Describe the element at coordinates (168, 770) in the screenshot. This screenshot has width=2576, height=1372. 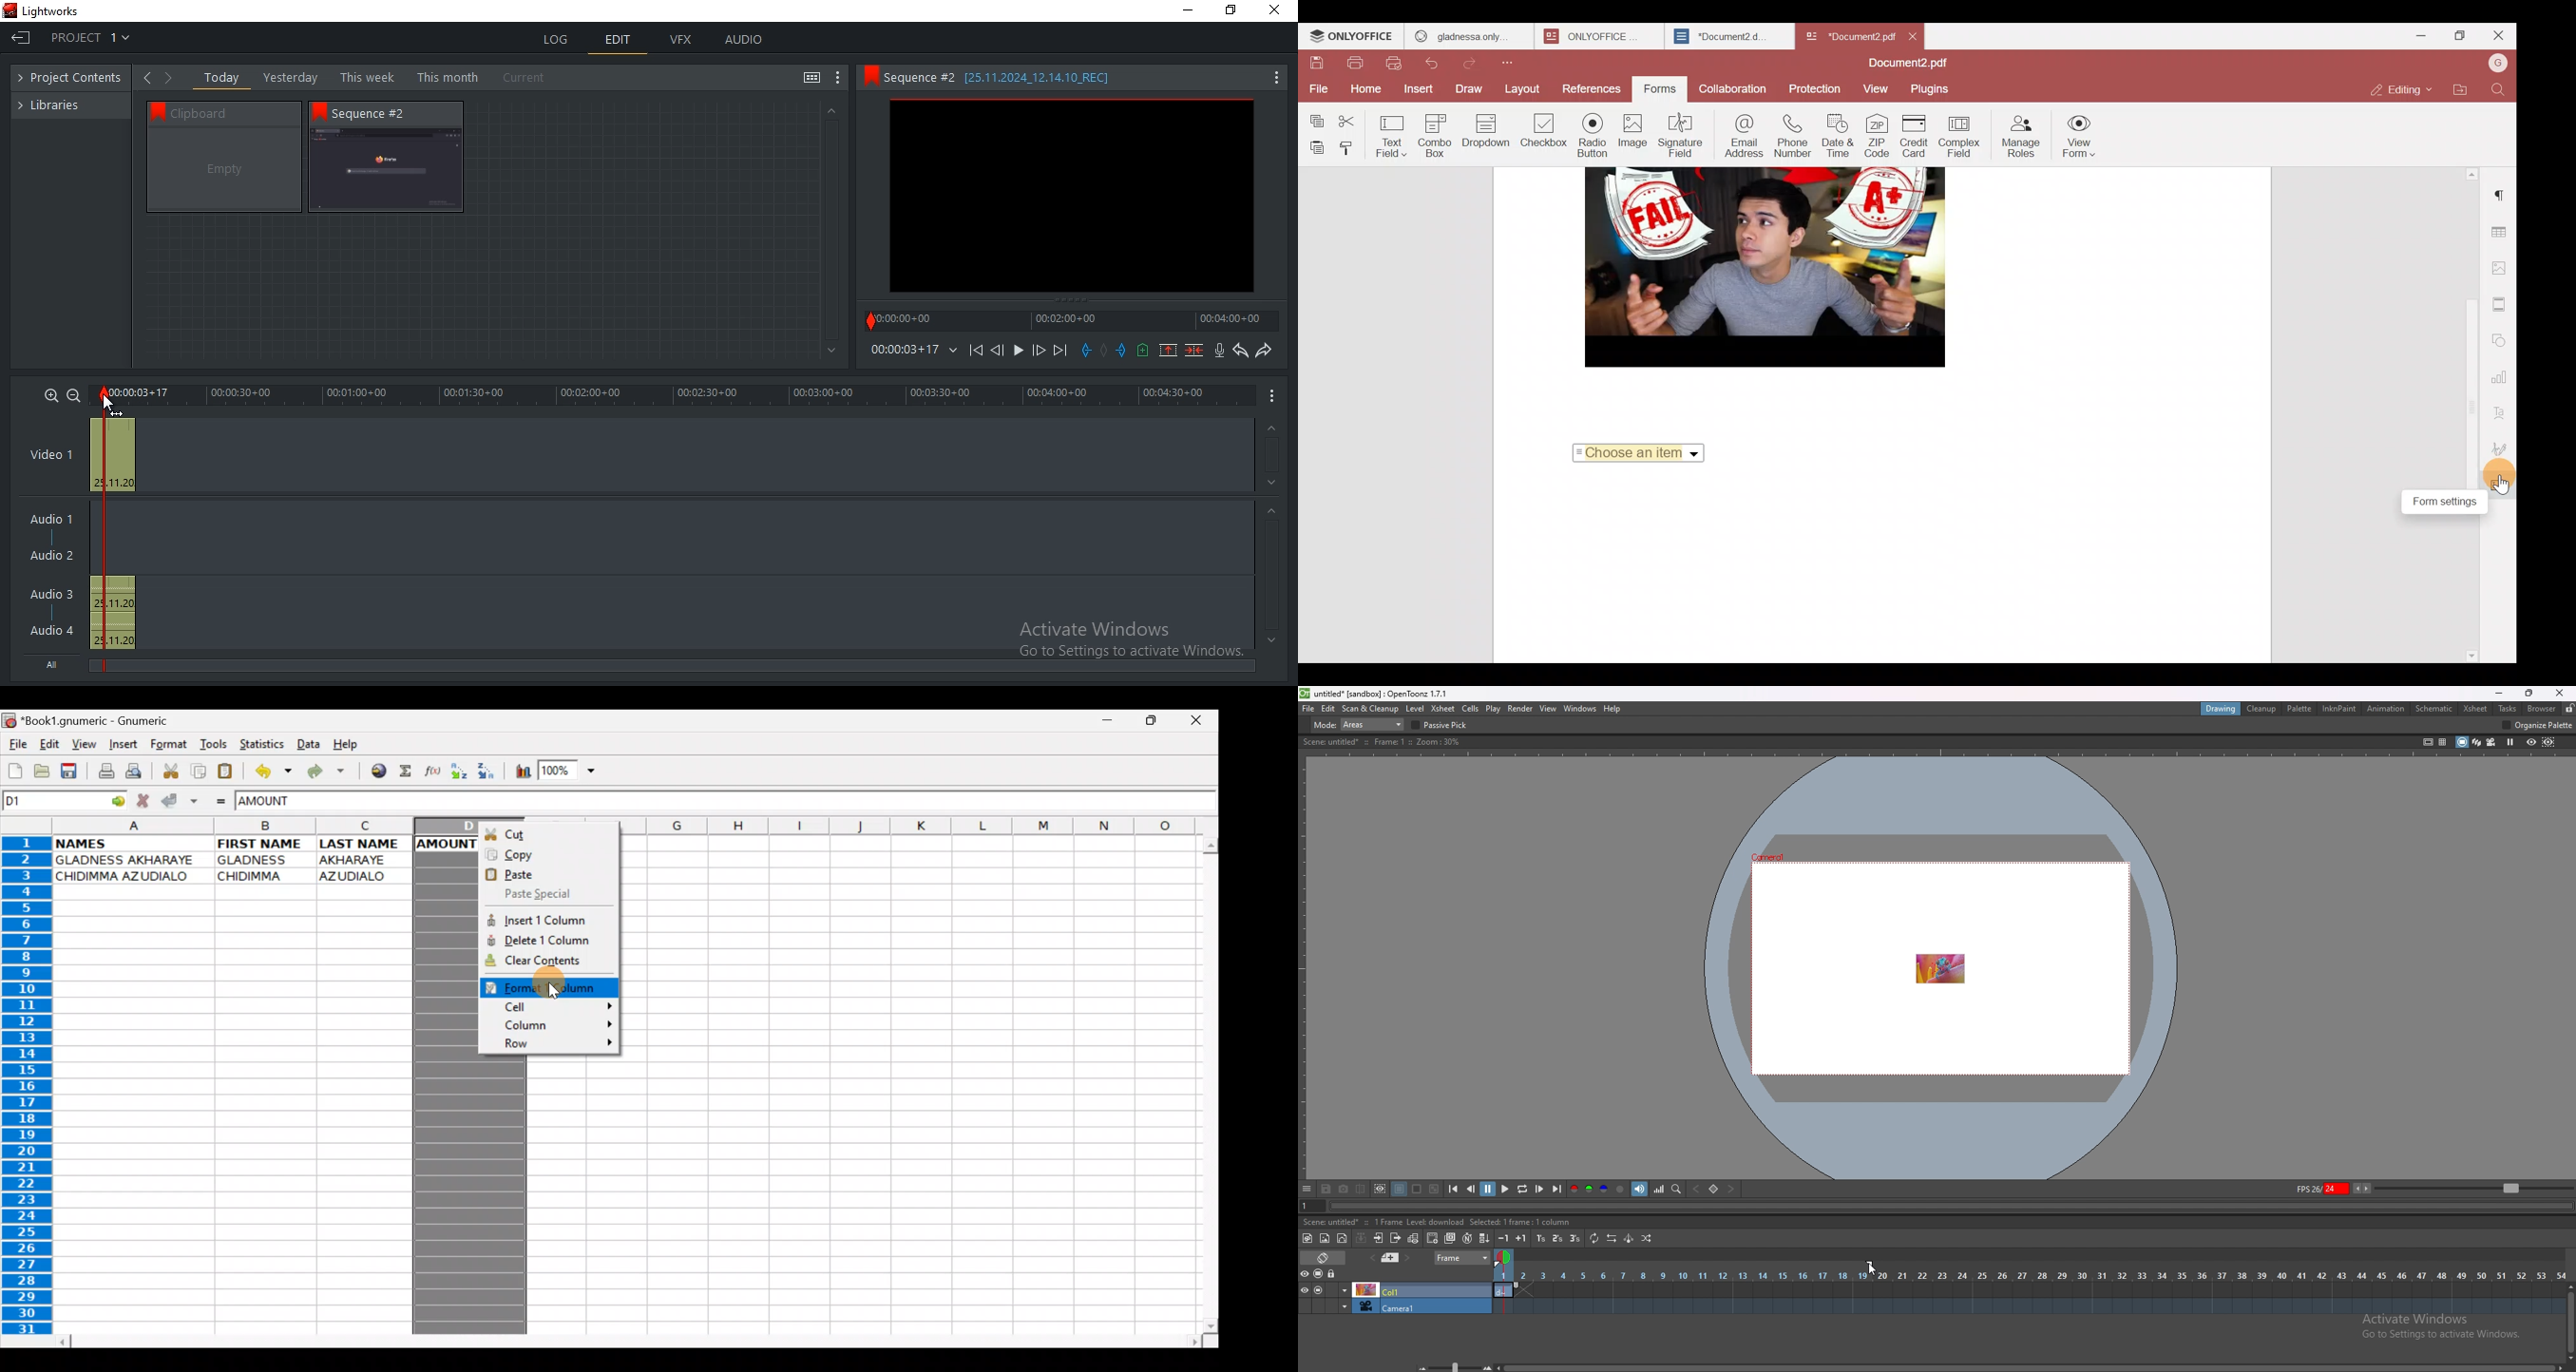
I see `Cut selection` at that location.